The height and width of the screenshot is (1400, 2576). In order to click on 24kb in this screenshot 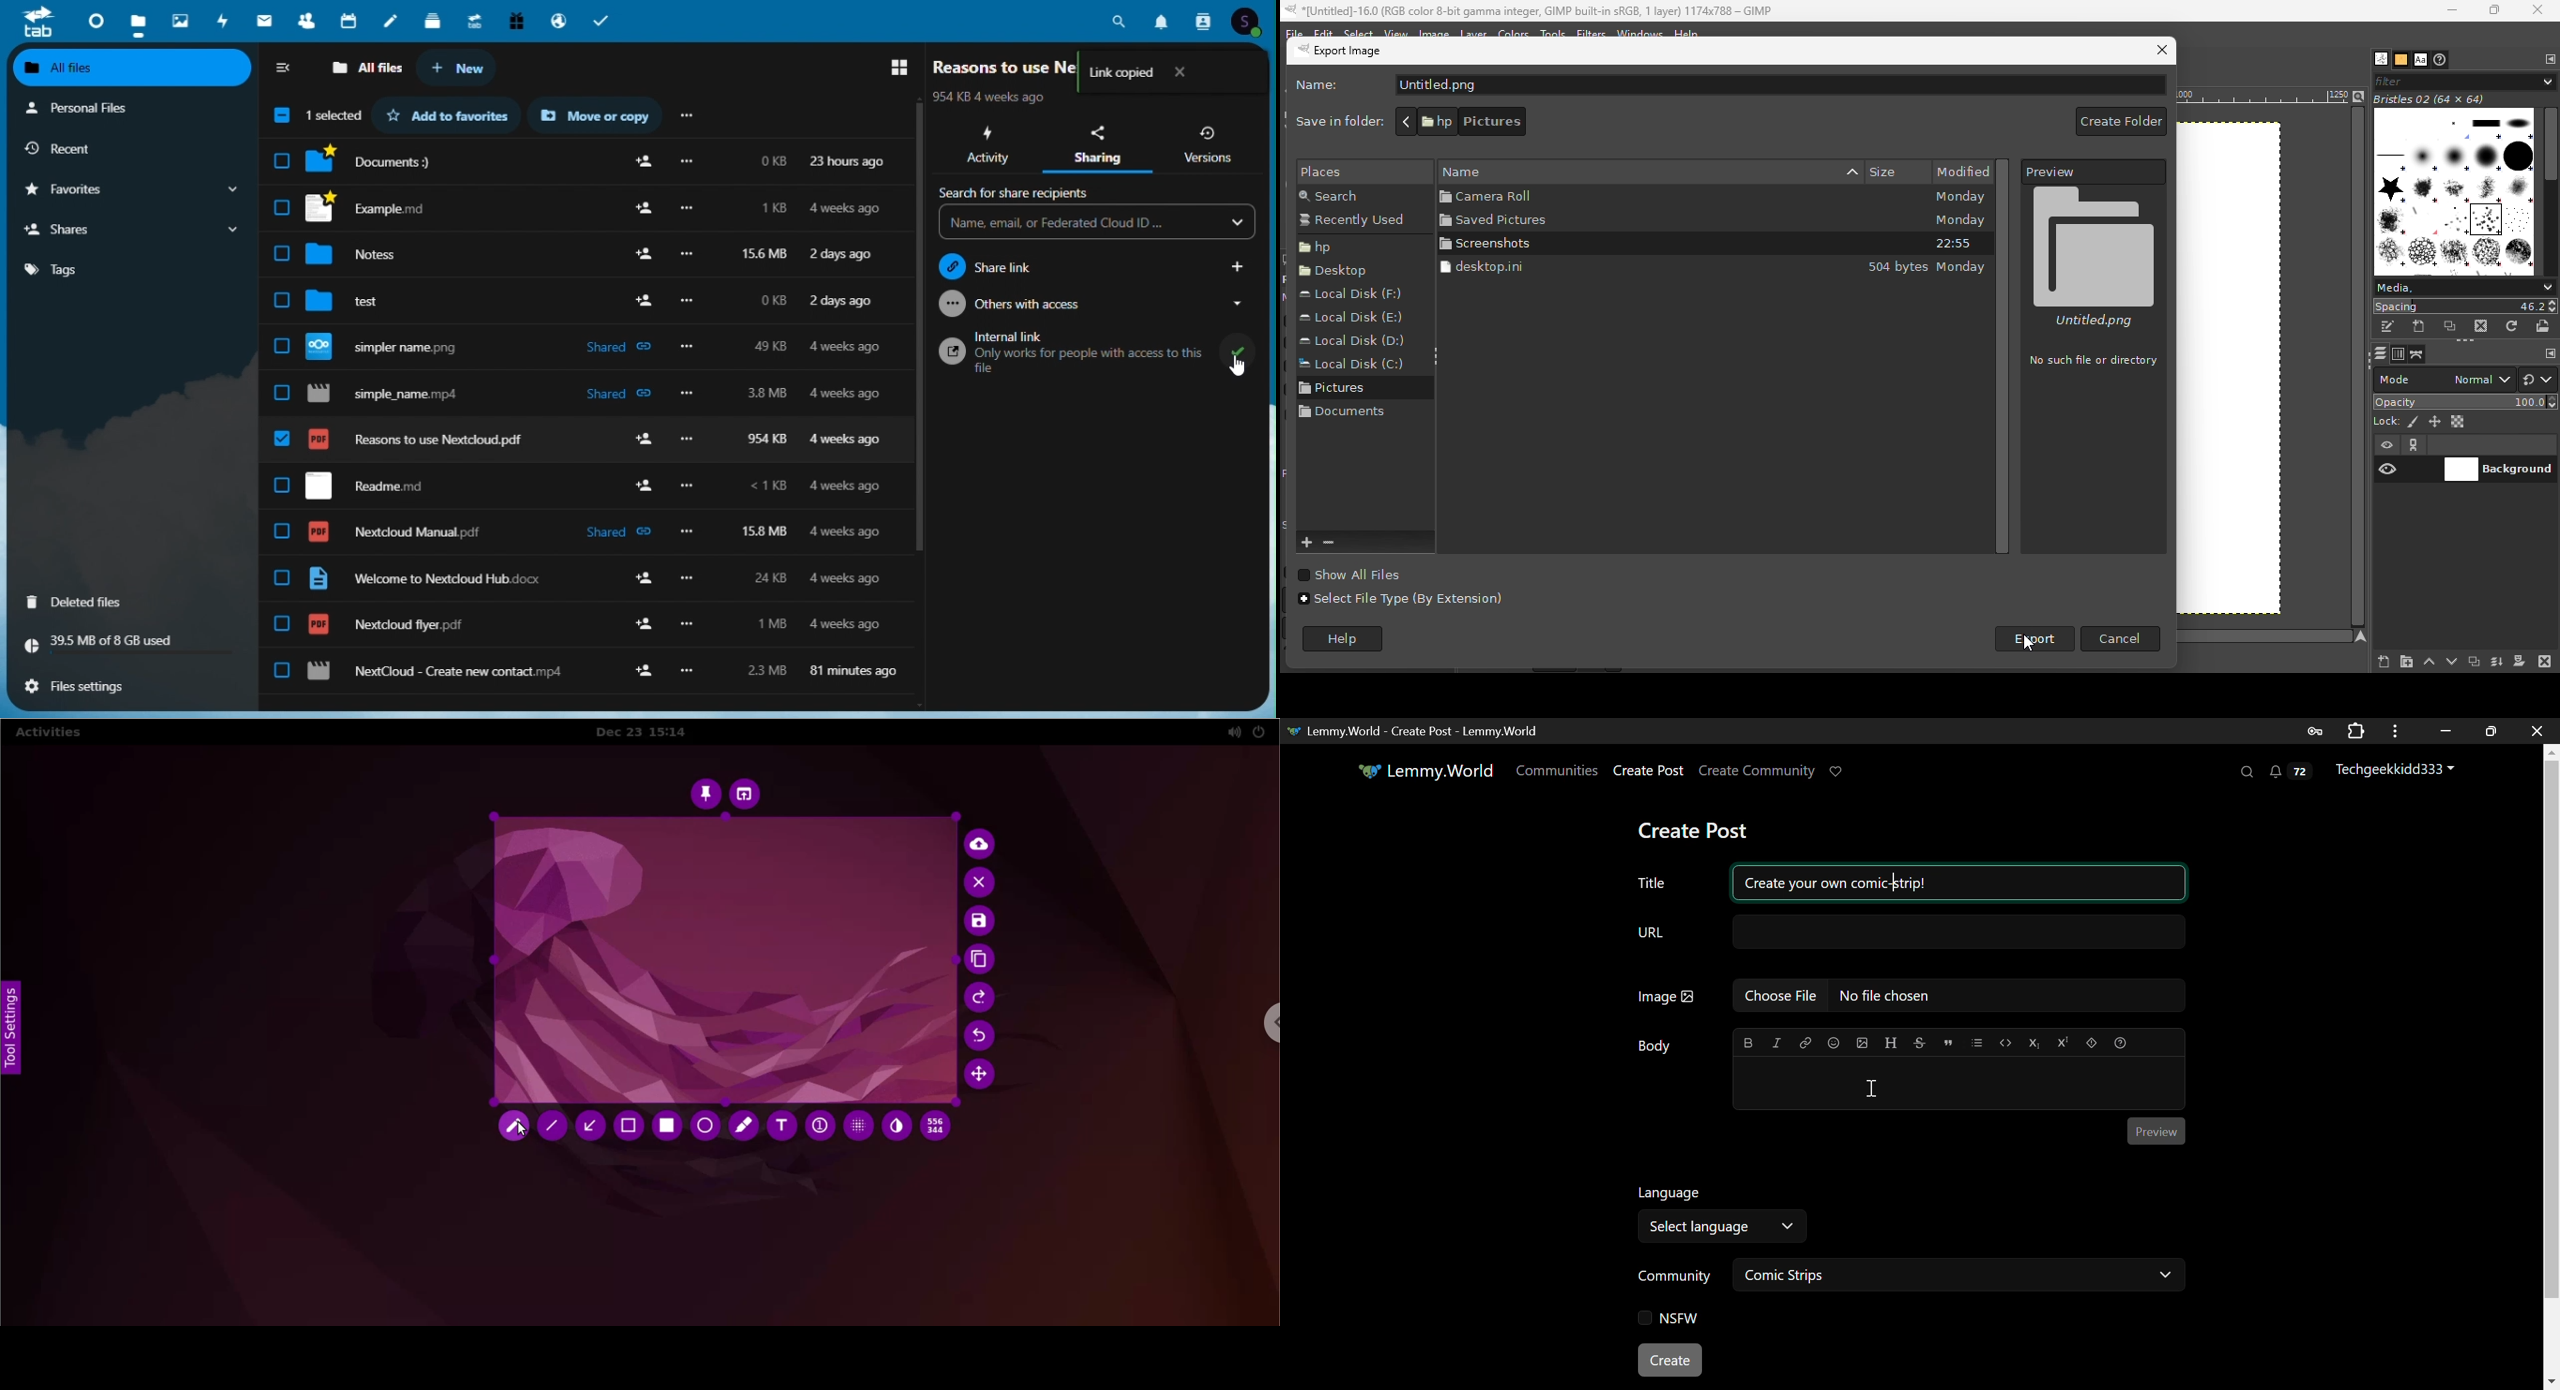, I will do `click(769, 579)`.